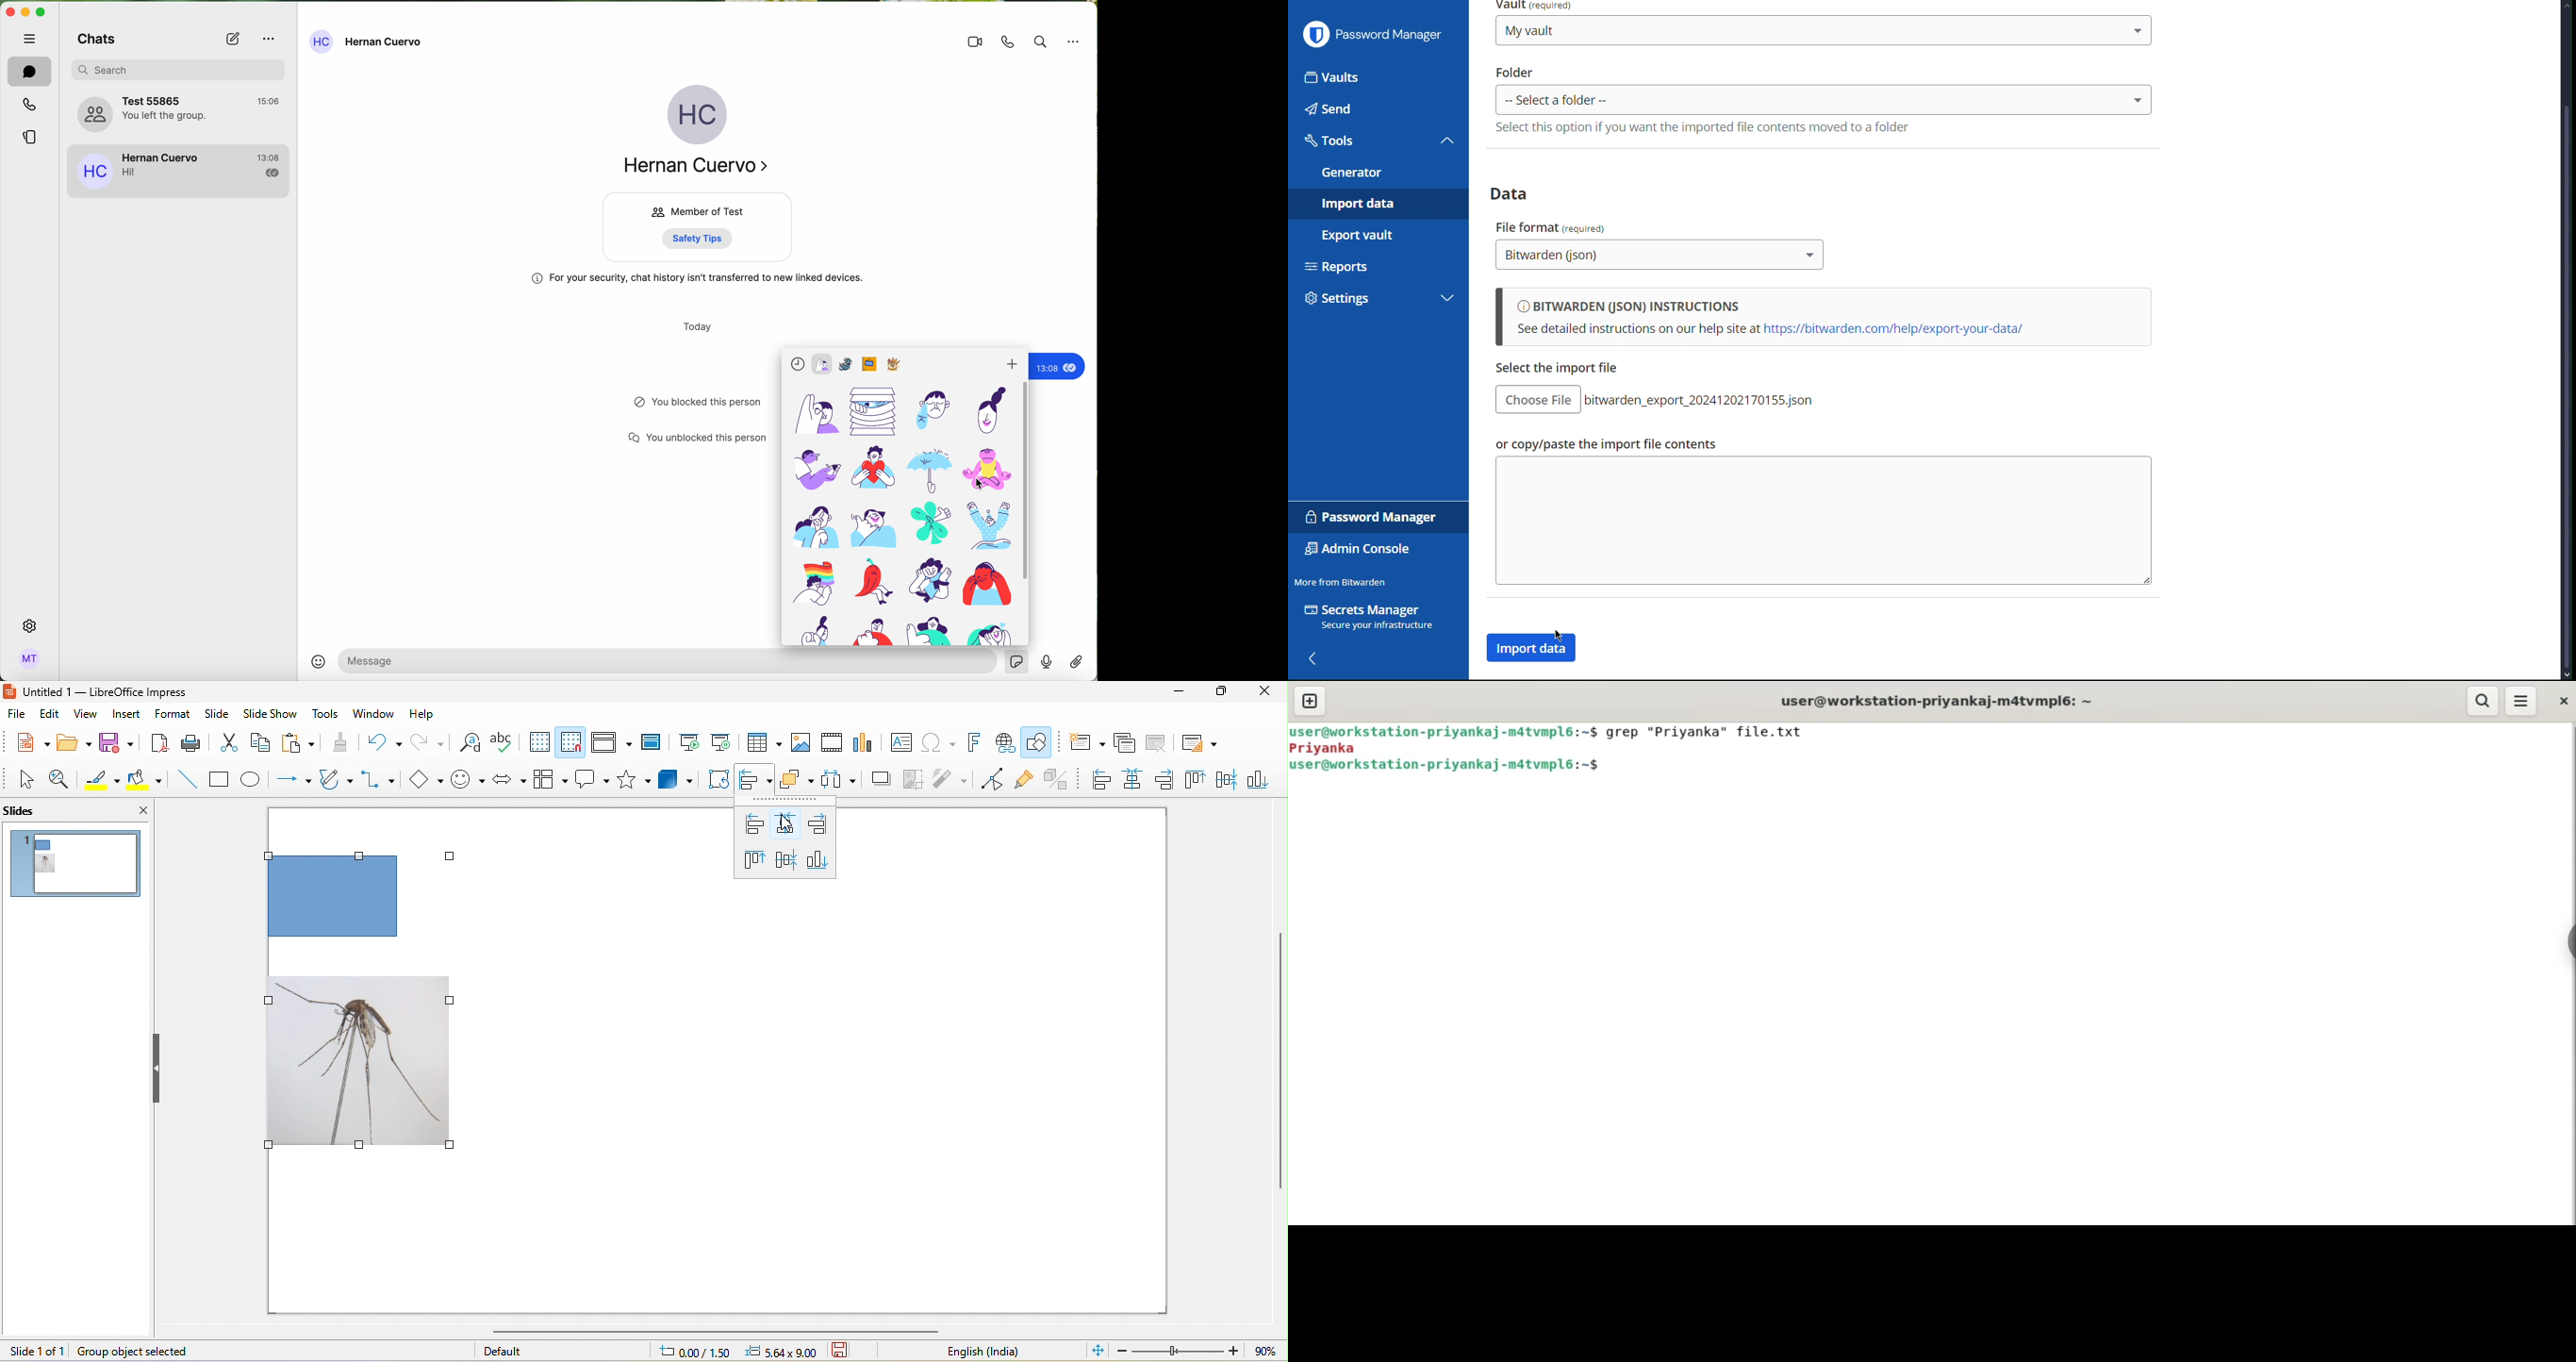  Describe the element at coordinates (1538, 400) in the screenshot. I see `choose file` at that location.